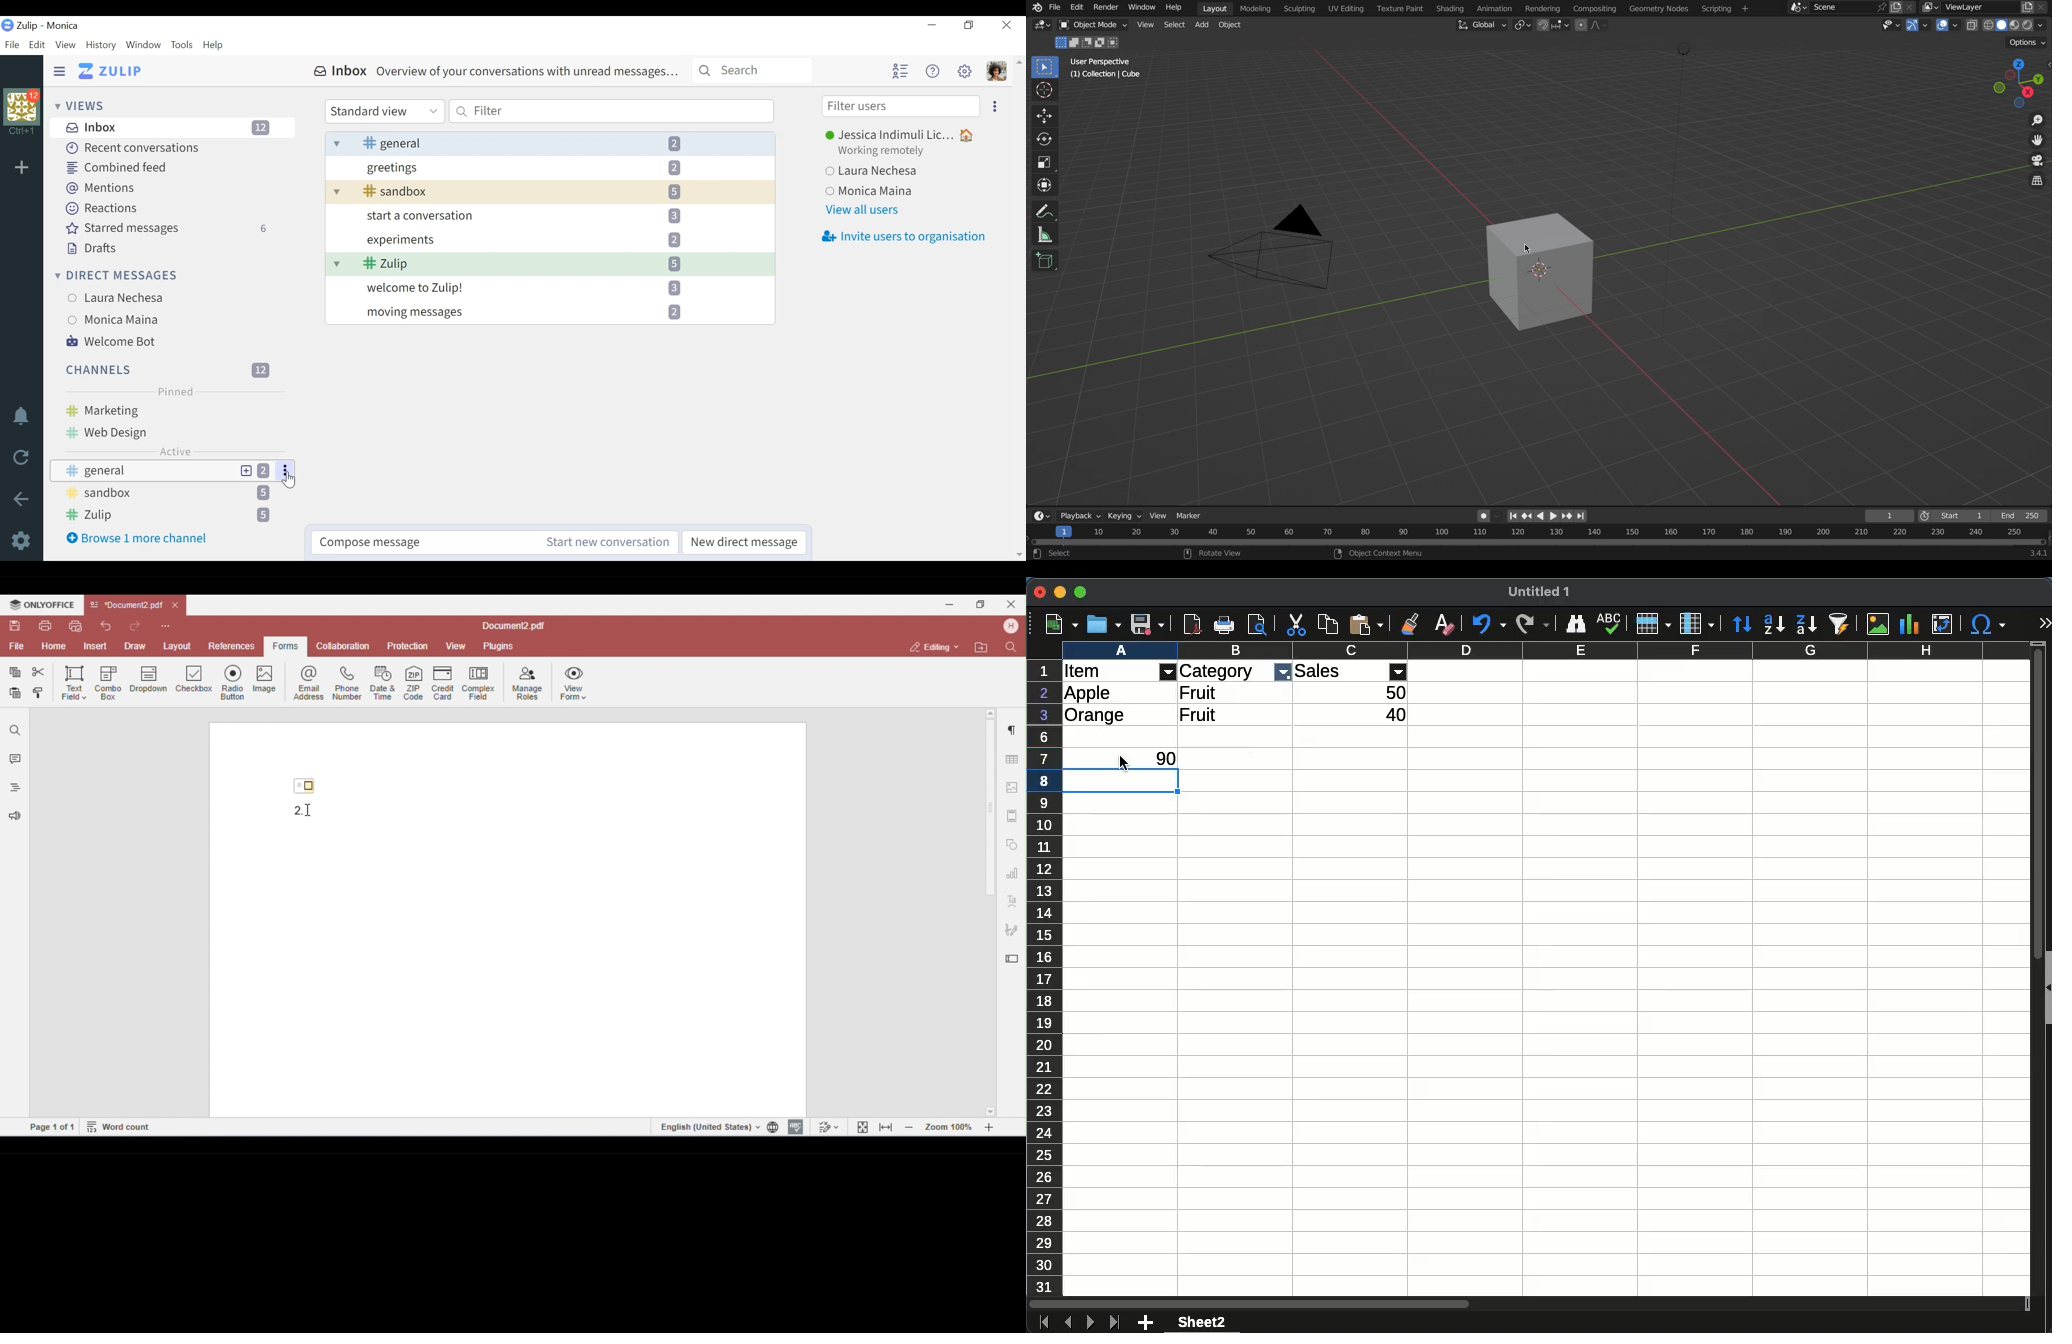  What do you see at coordinates (2035, 121) in the screenshot?
I see `Zoom` at bounding box center [2035, 121].